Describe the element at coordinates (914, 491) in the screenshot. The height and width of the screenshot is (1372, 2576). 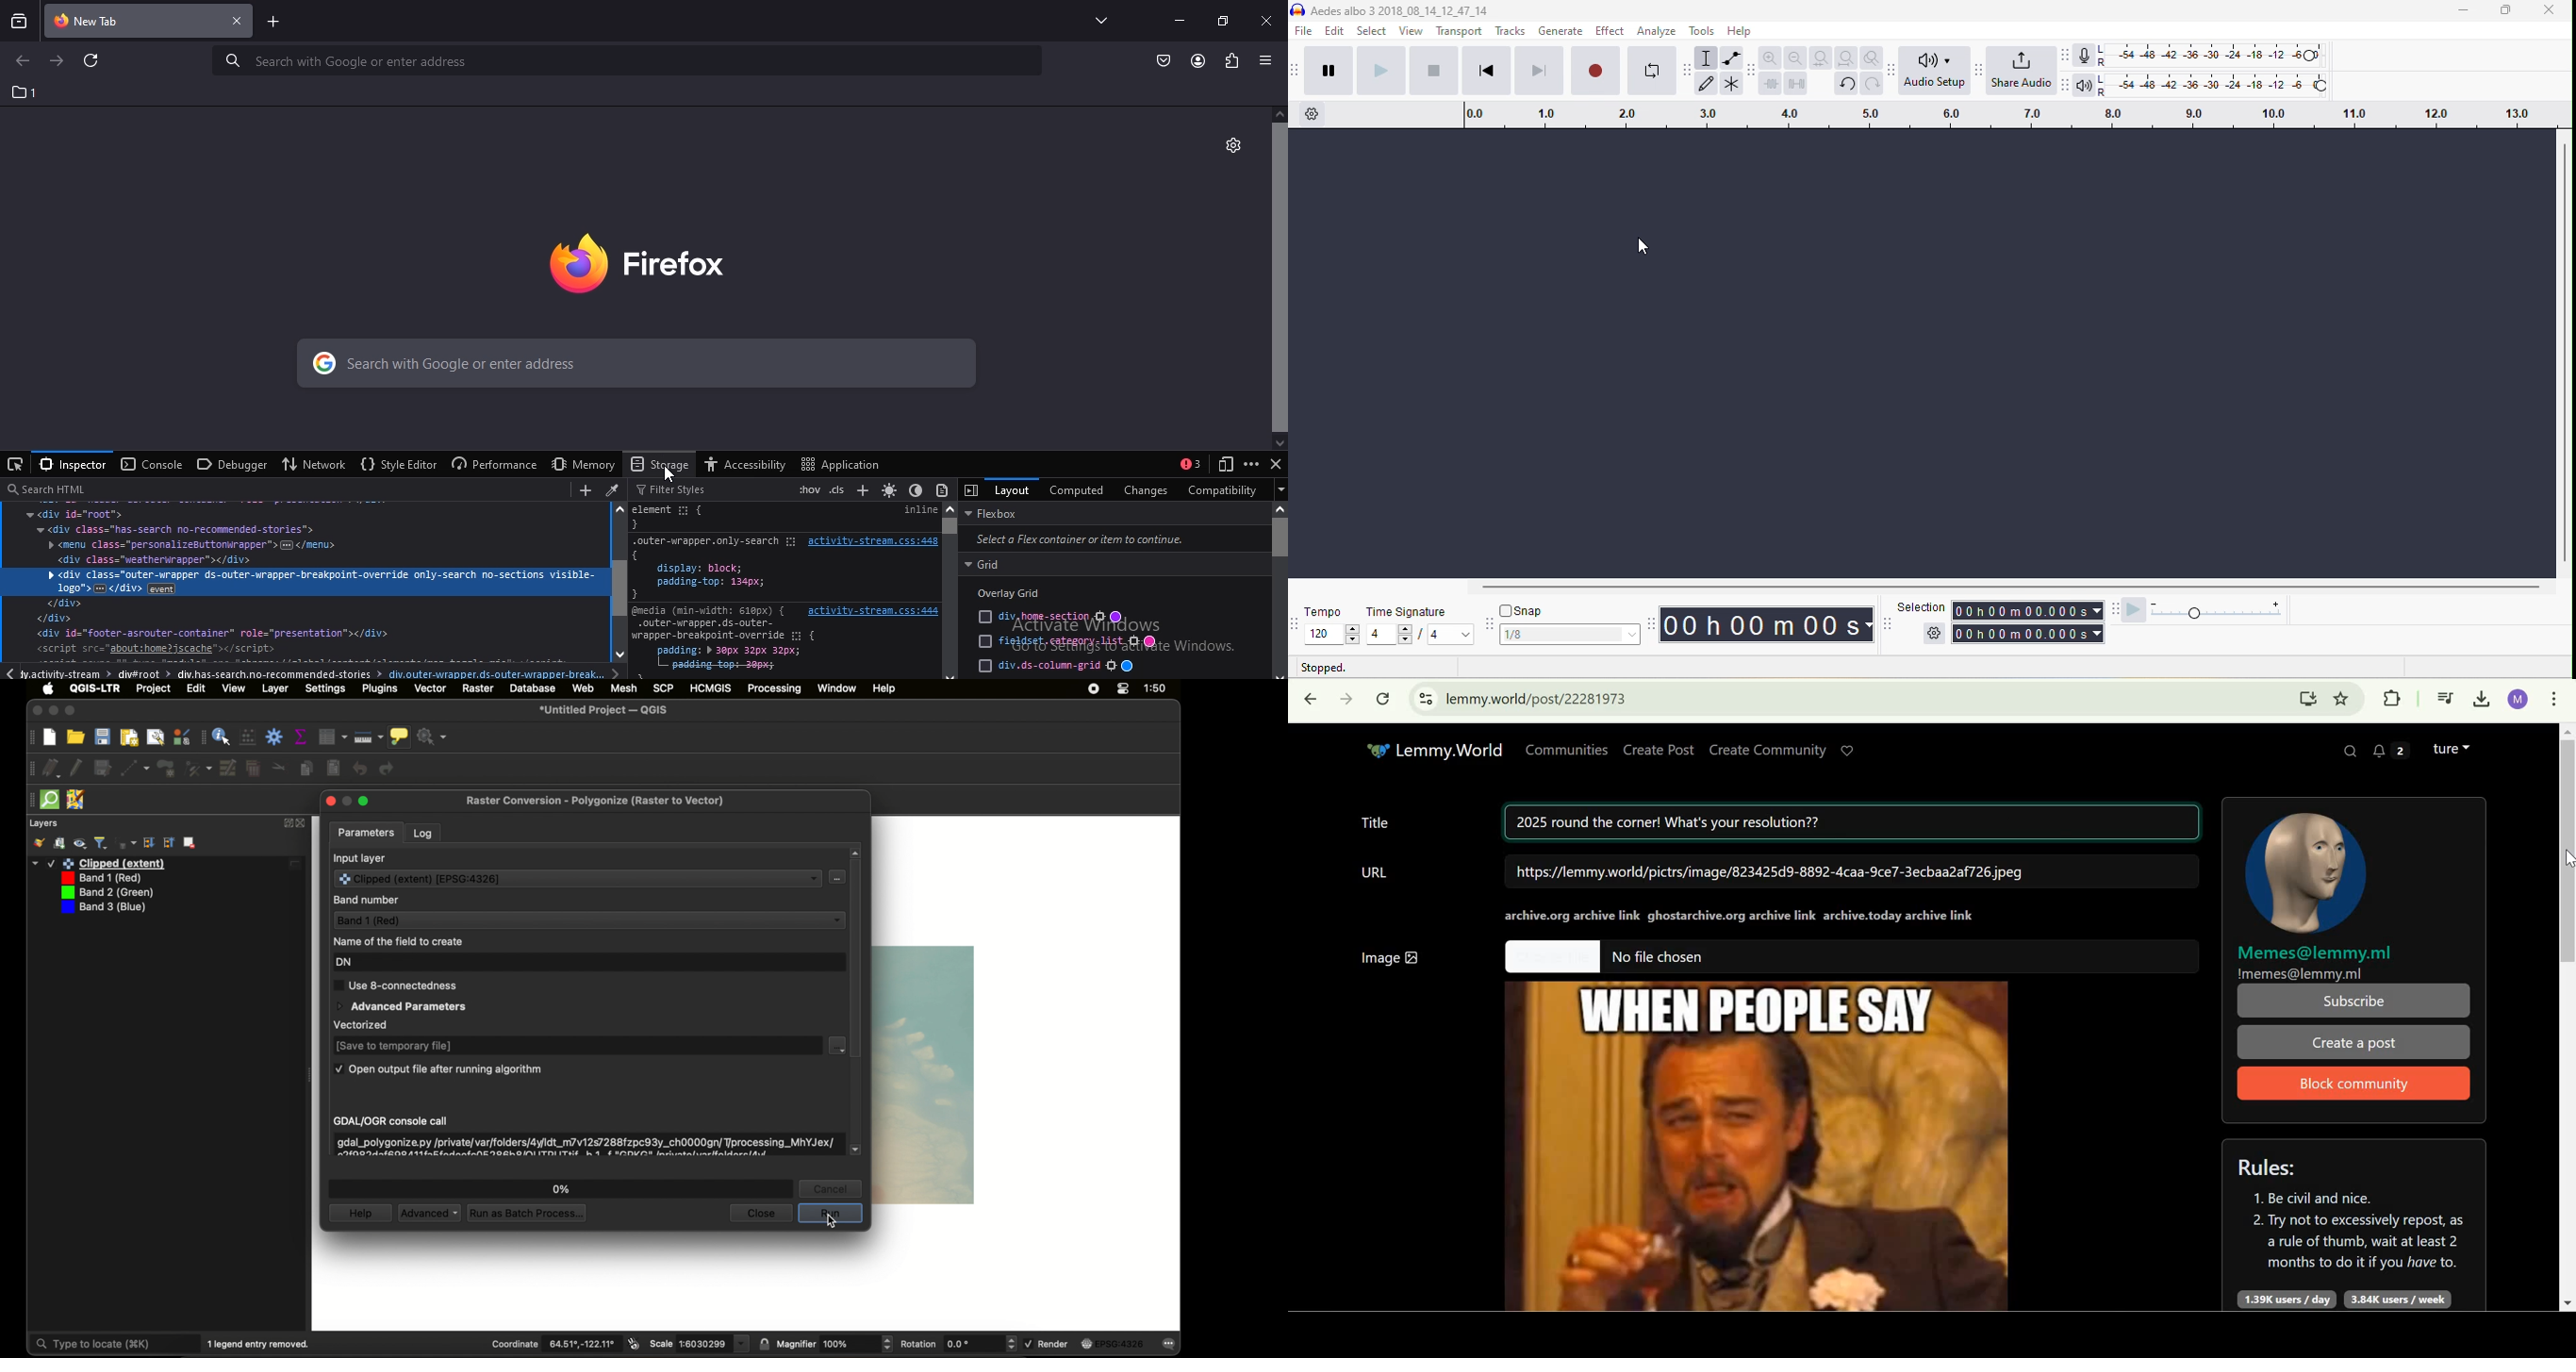
I see `toggle dark color scheme simulation for the page` at that location.